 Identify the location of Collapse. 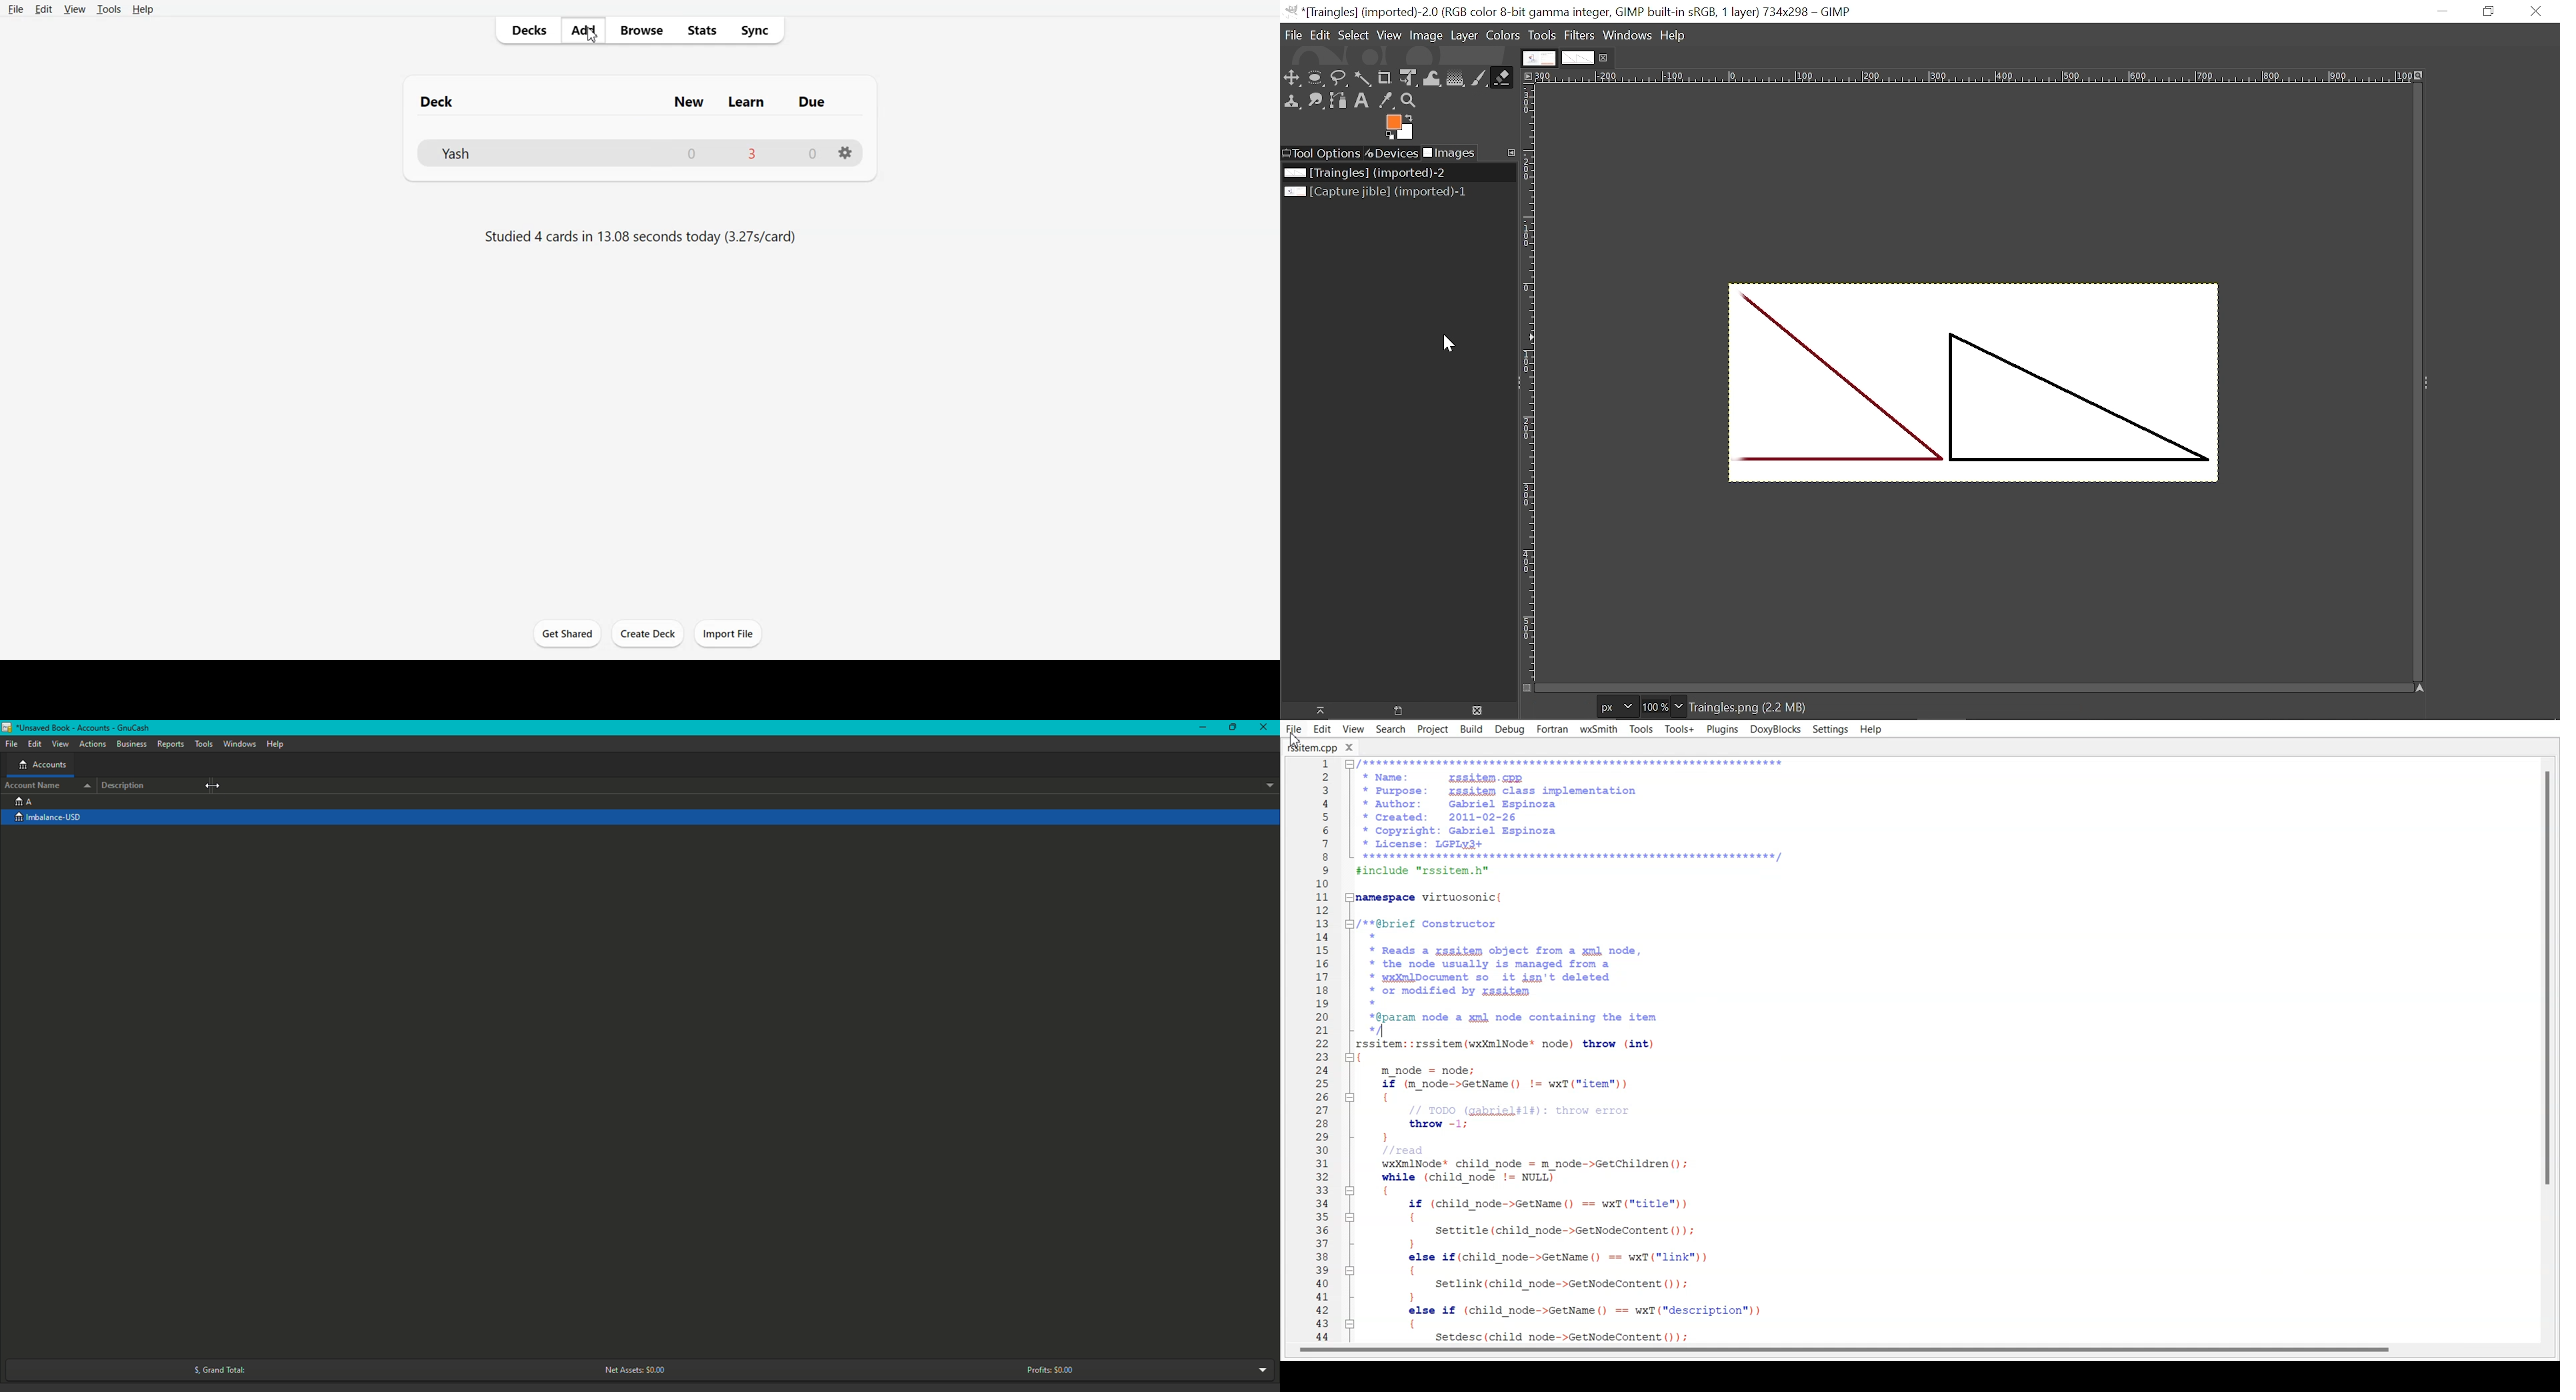
(1350, 1097).